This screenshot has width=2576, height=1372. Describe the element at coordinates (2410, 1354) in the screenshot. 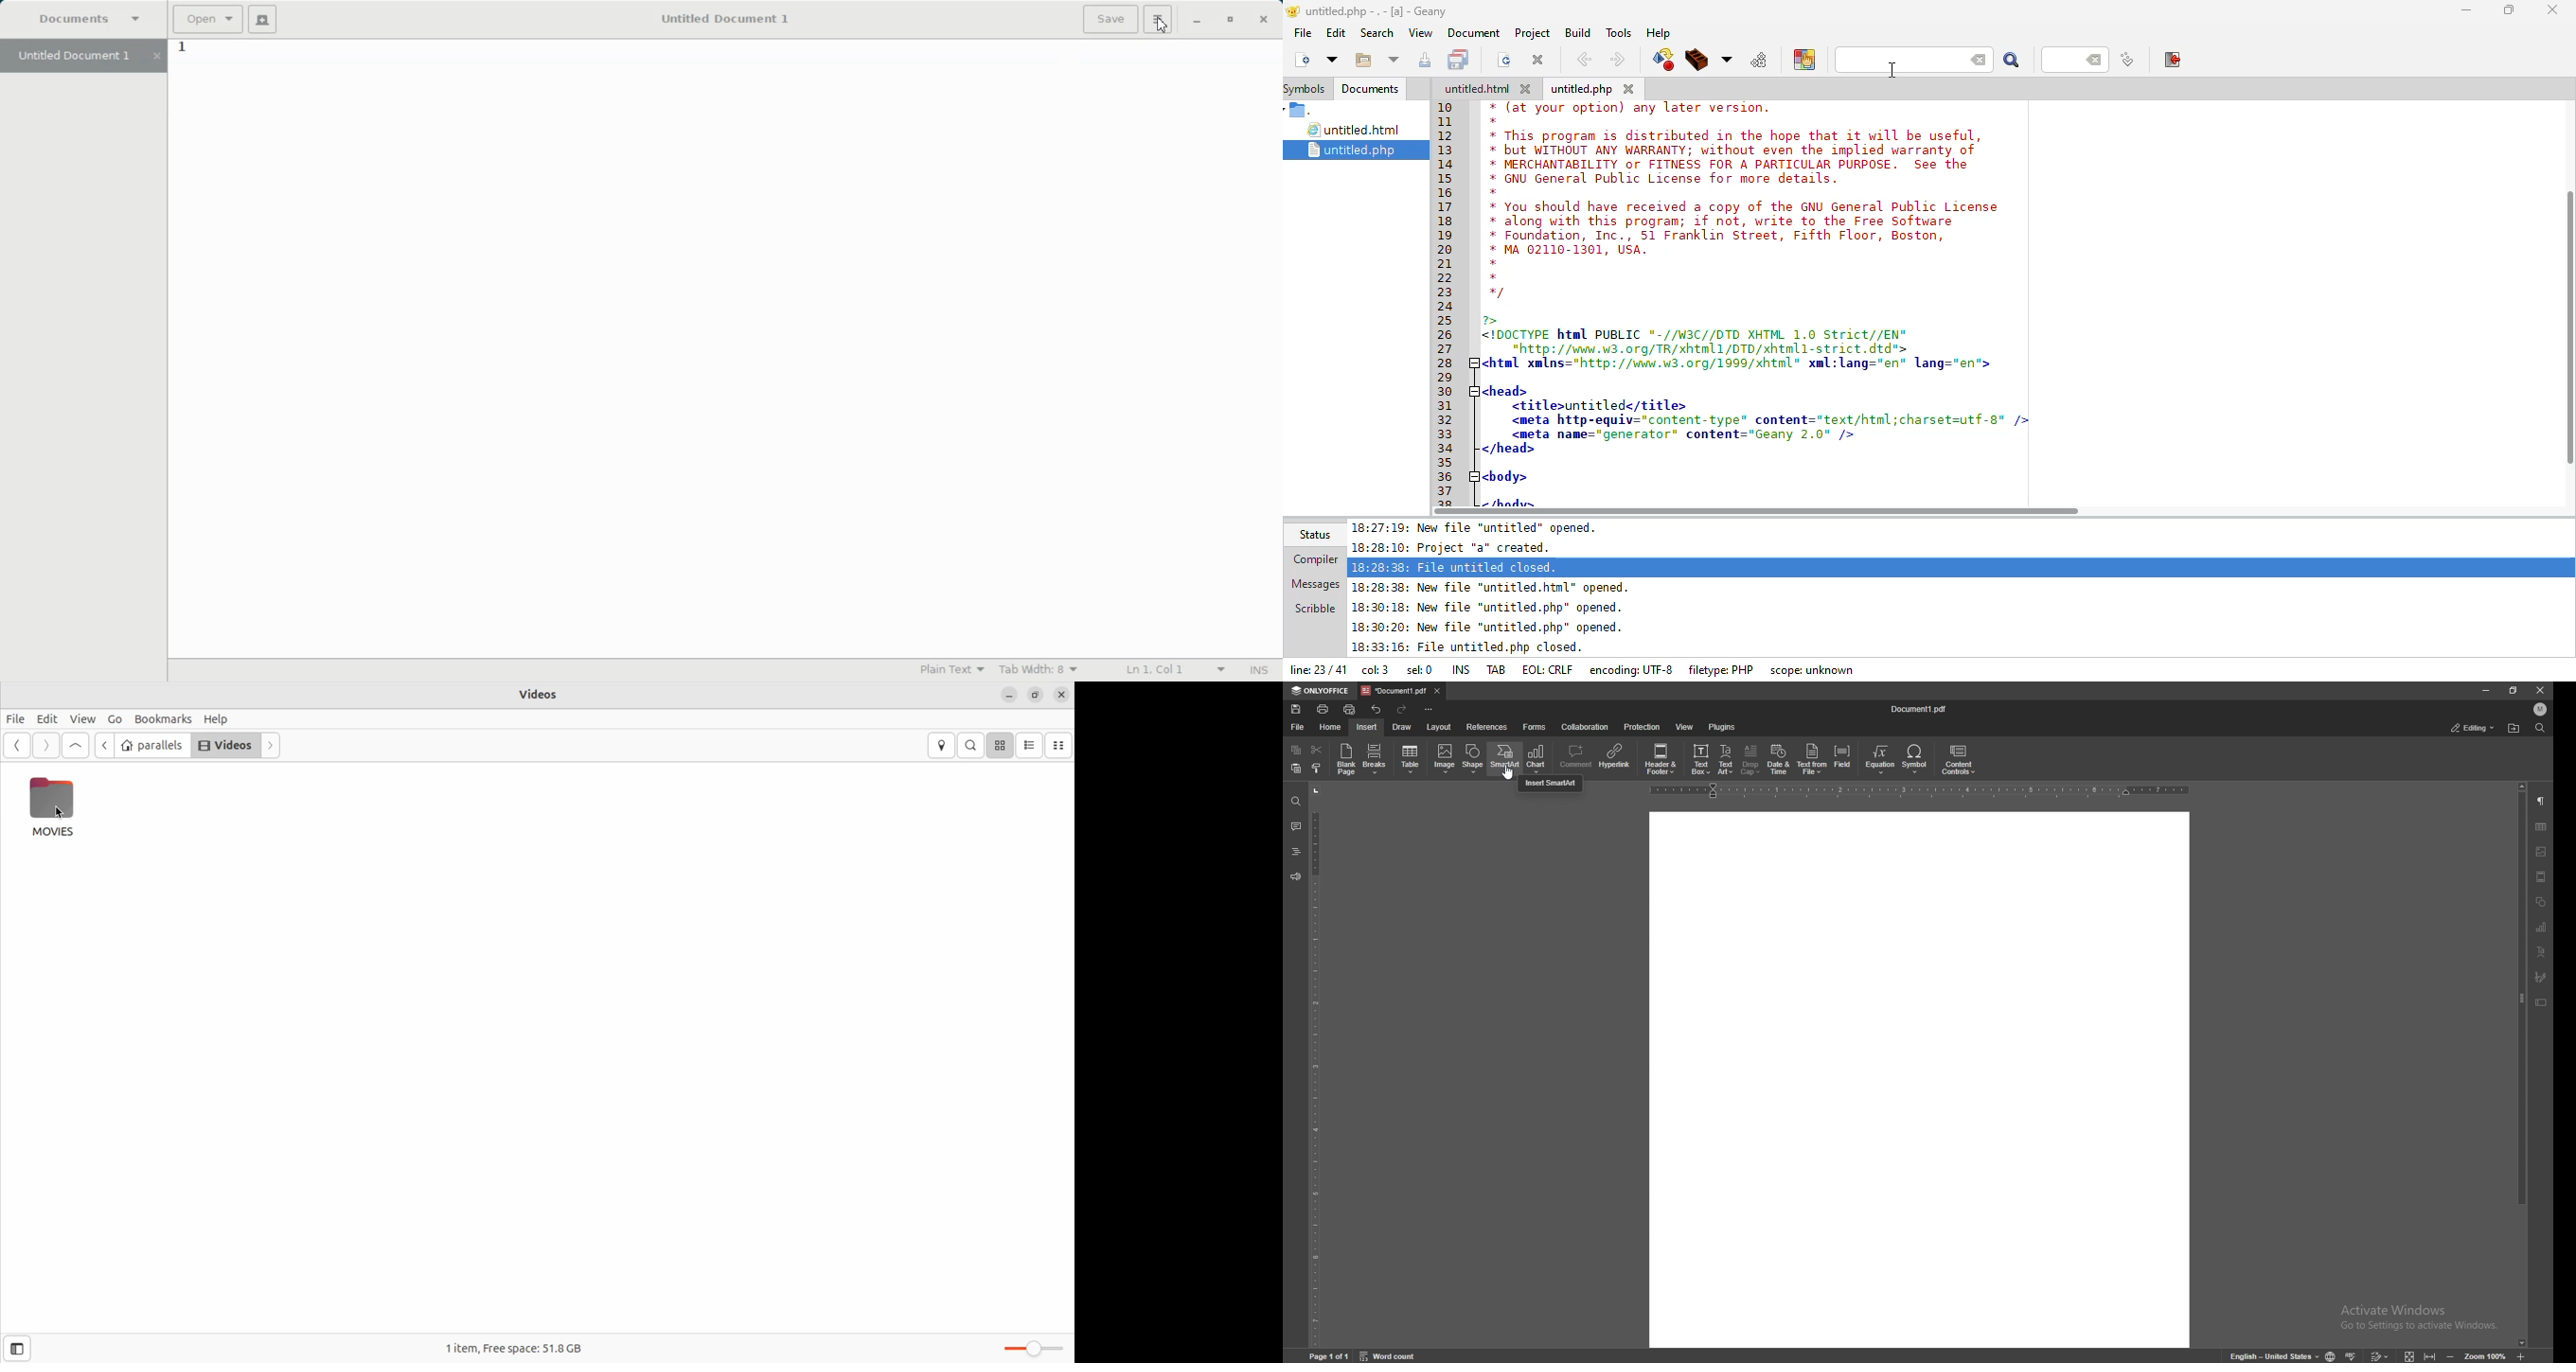

I see `fit to page` at that location.